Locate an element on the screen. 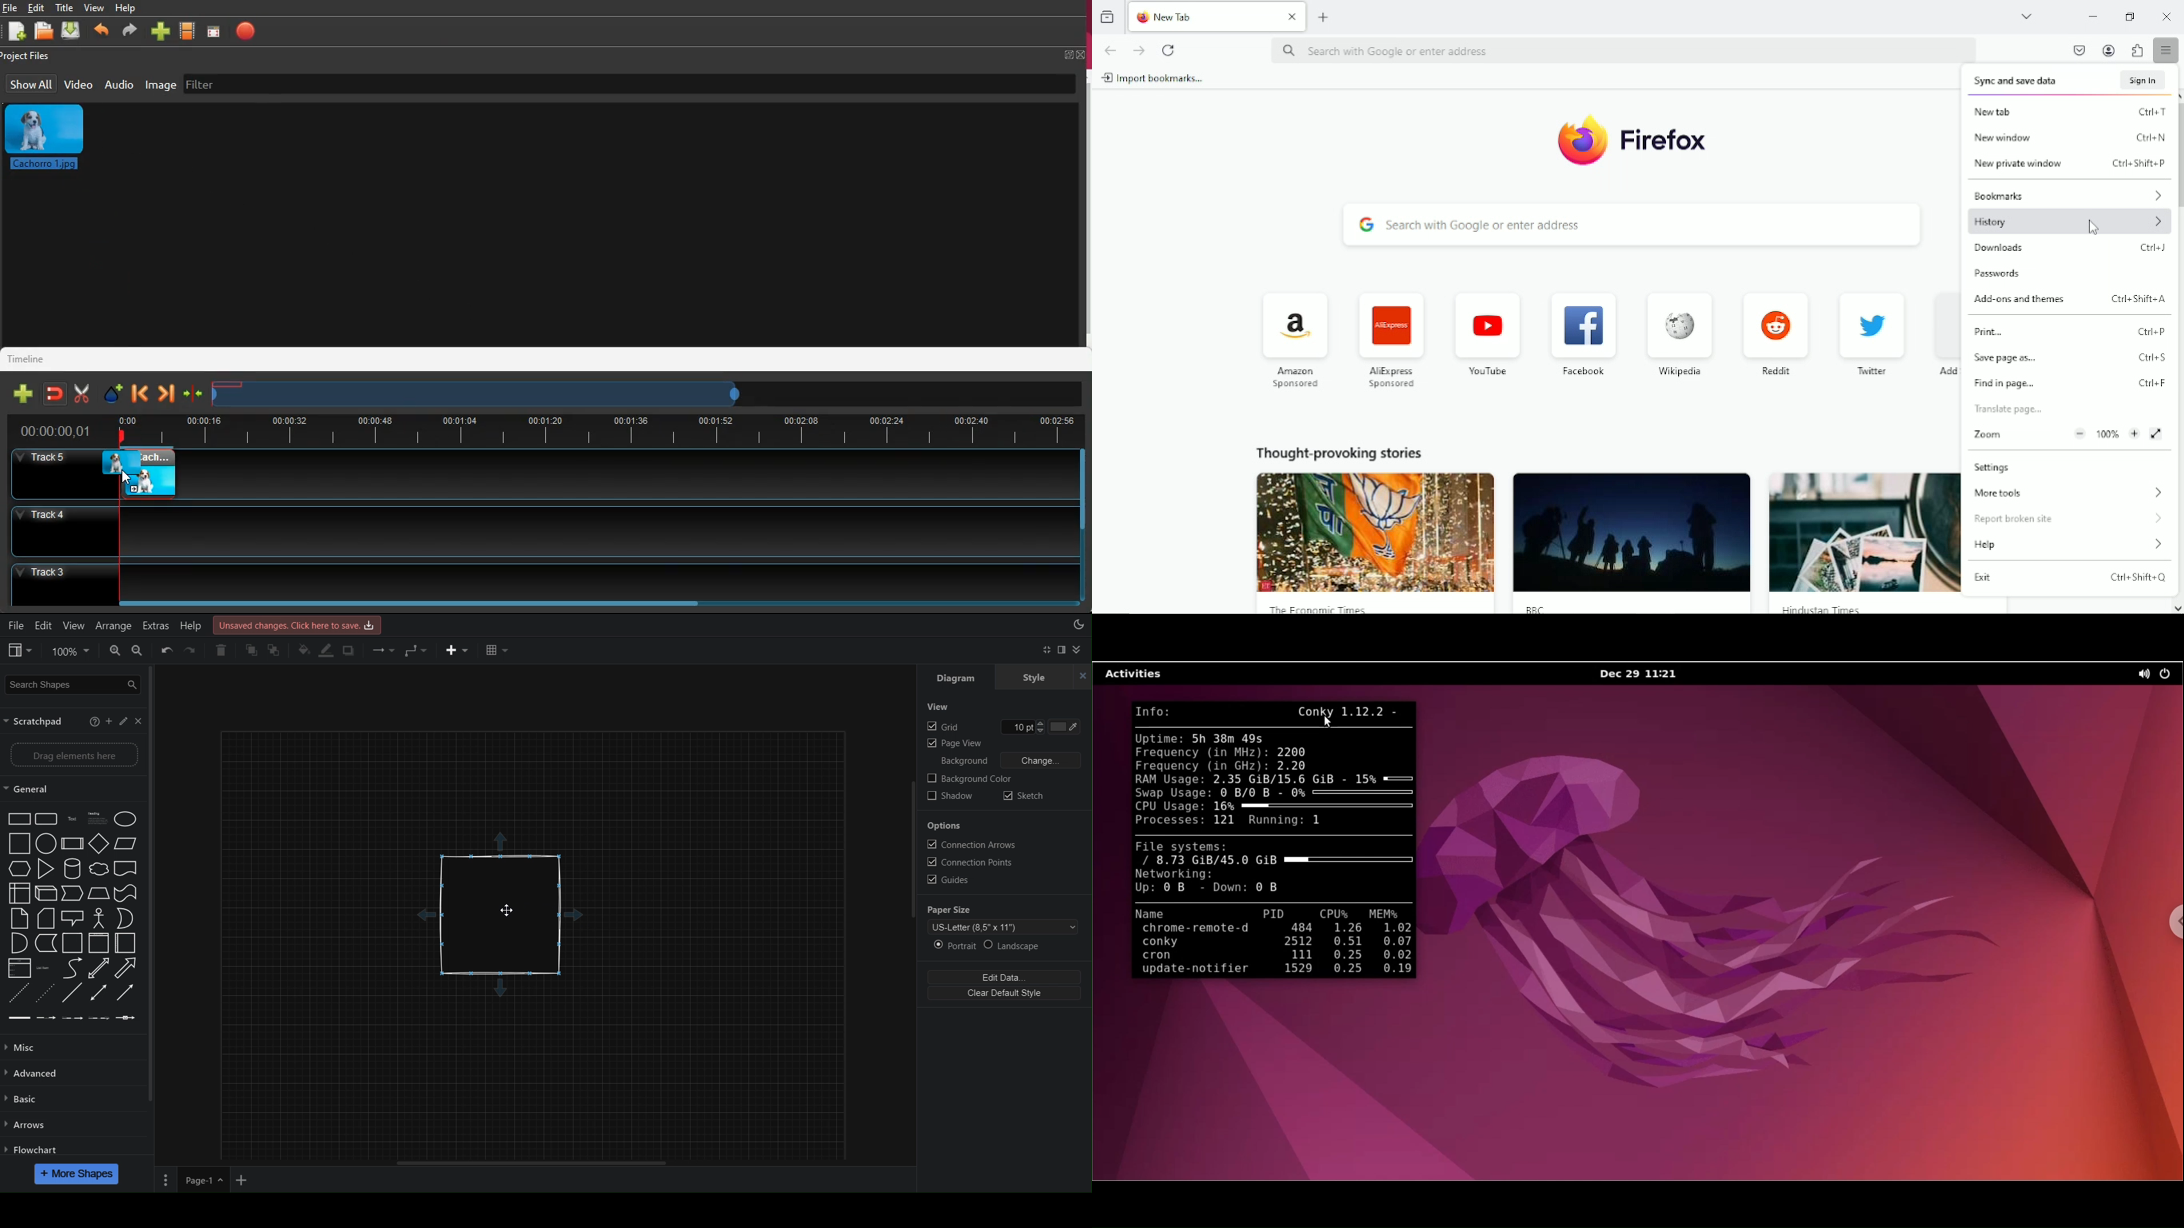 The height and width of the screenshot is (1232, 2184). More Shapes is located at coordinates (76, 1174).